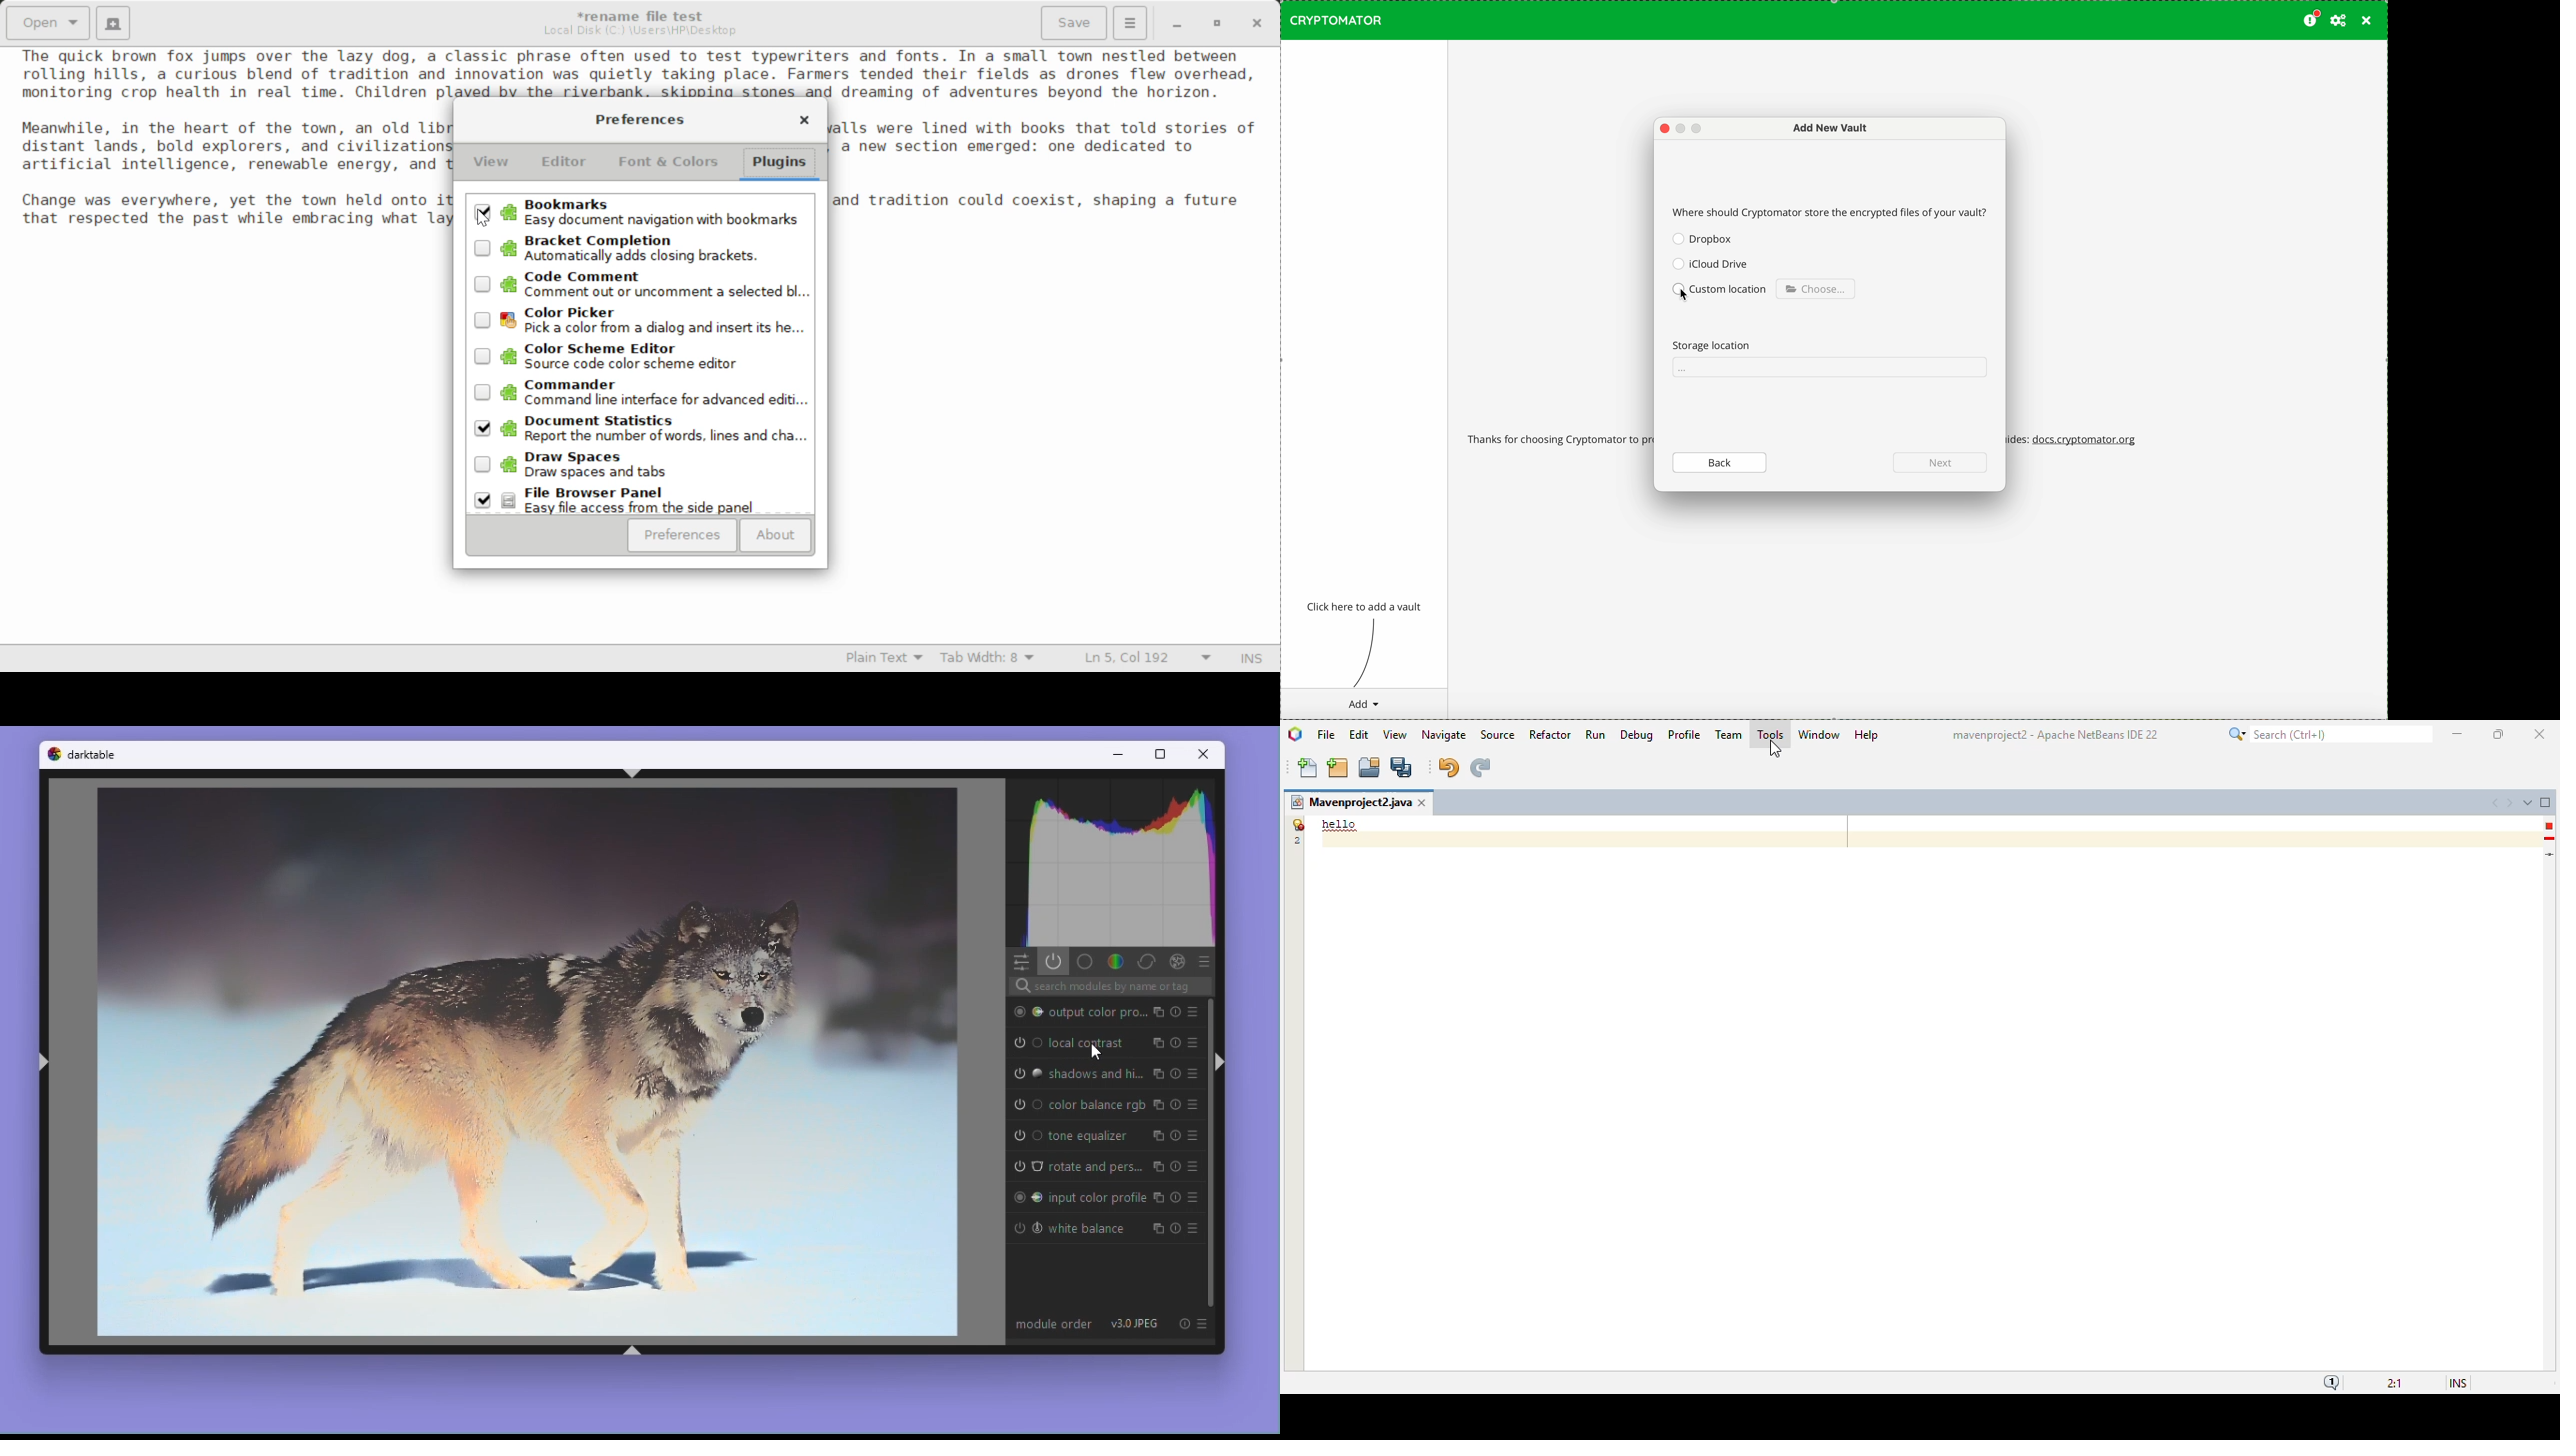  Describe the element at coordinates (1825, 129) in the screenshot. I see `add new vault window` at that location.